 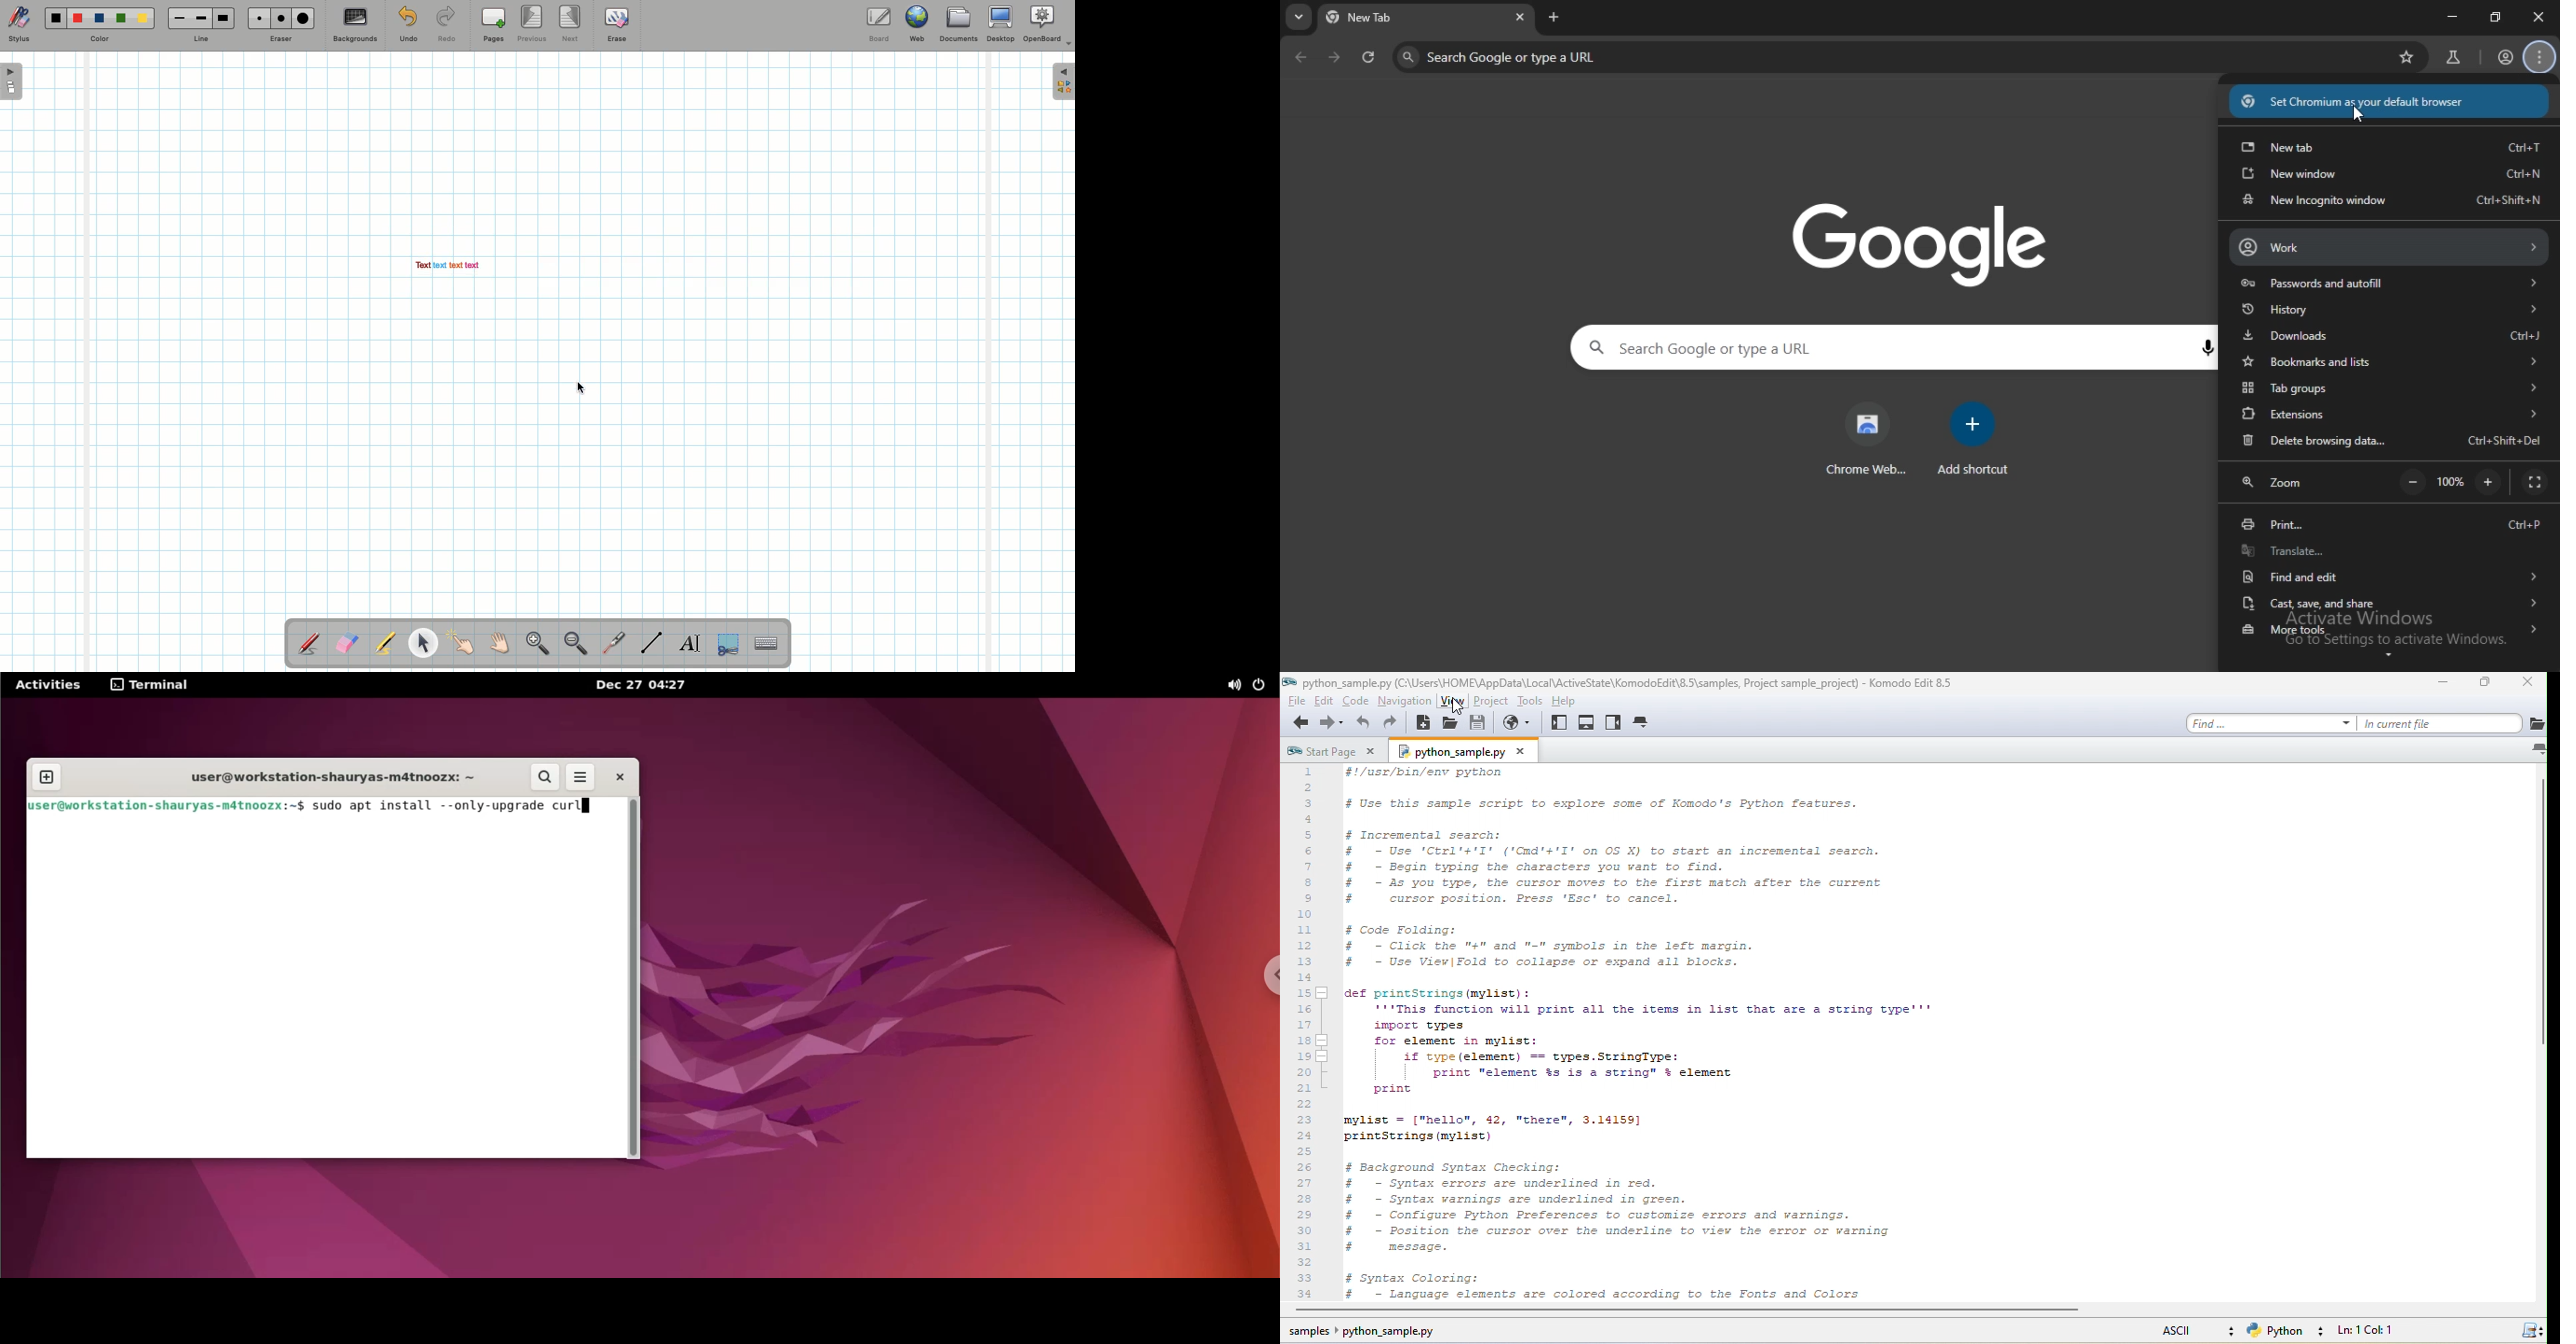 I want to click on back, so click(x=1299, y=725).